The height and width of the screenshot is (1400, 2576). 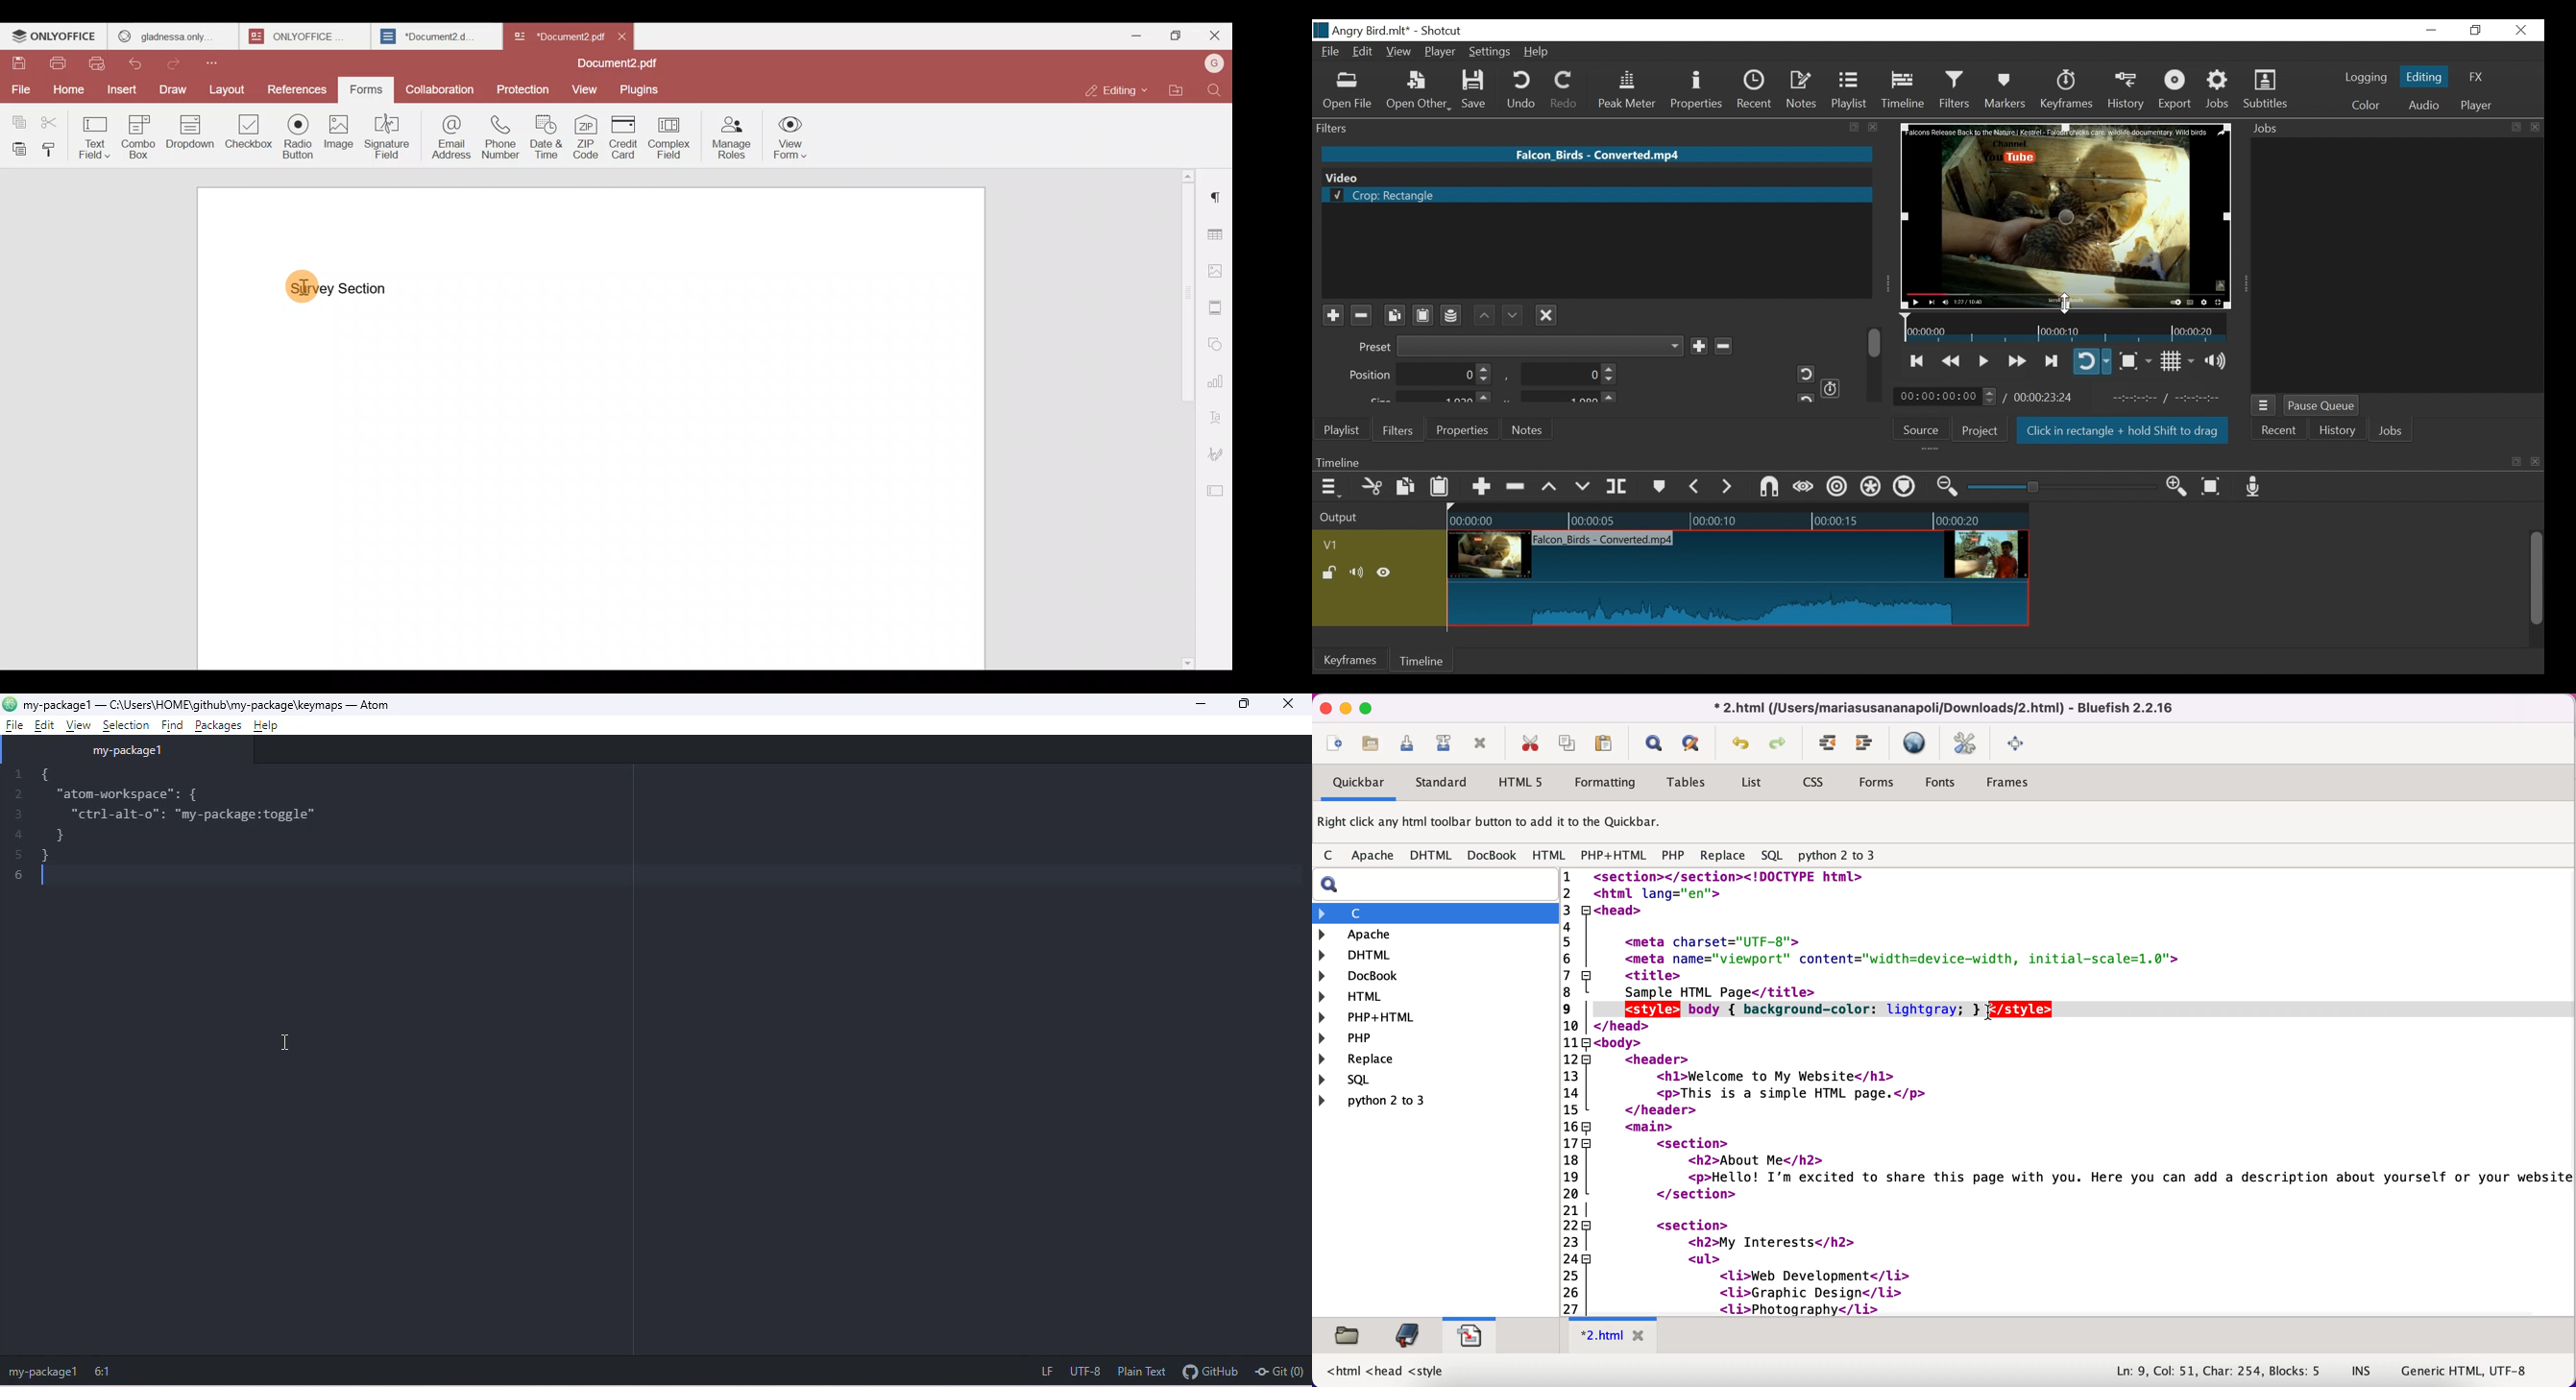 What do you see at coordinates (2179, 361) in the screenshot?
I see `Toggle display grid on player` at bounding box center [2179, 361].